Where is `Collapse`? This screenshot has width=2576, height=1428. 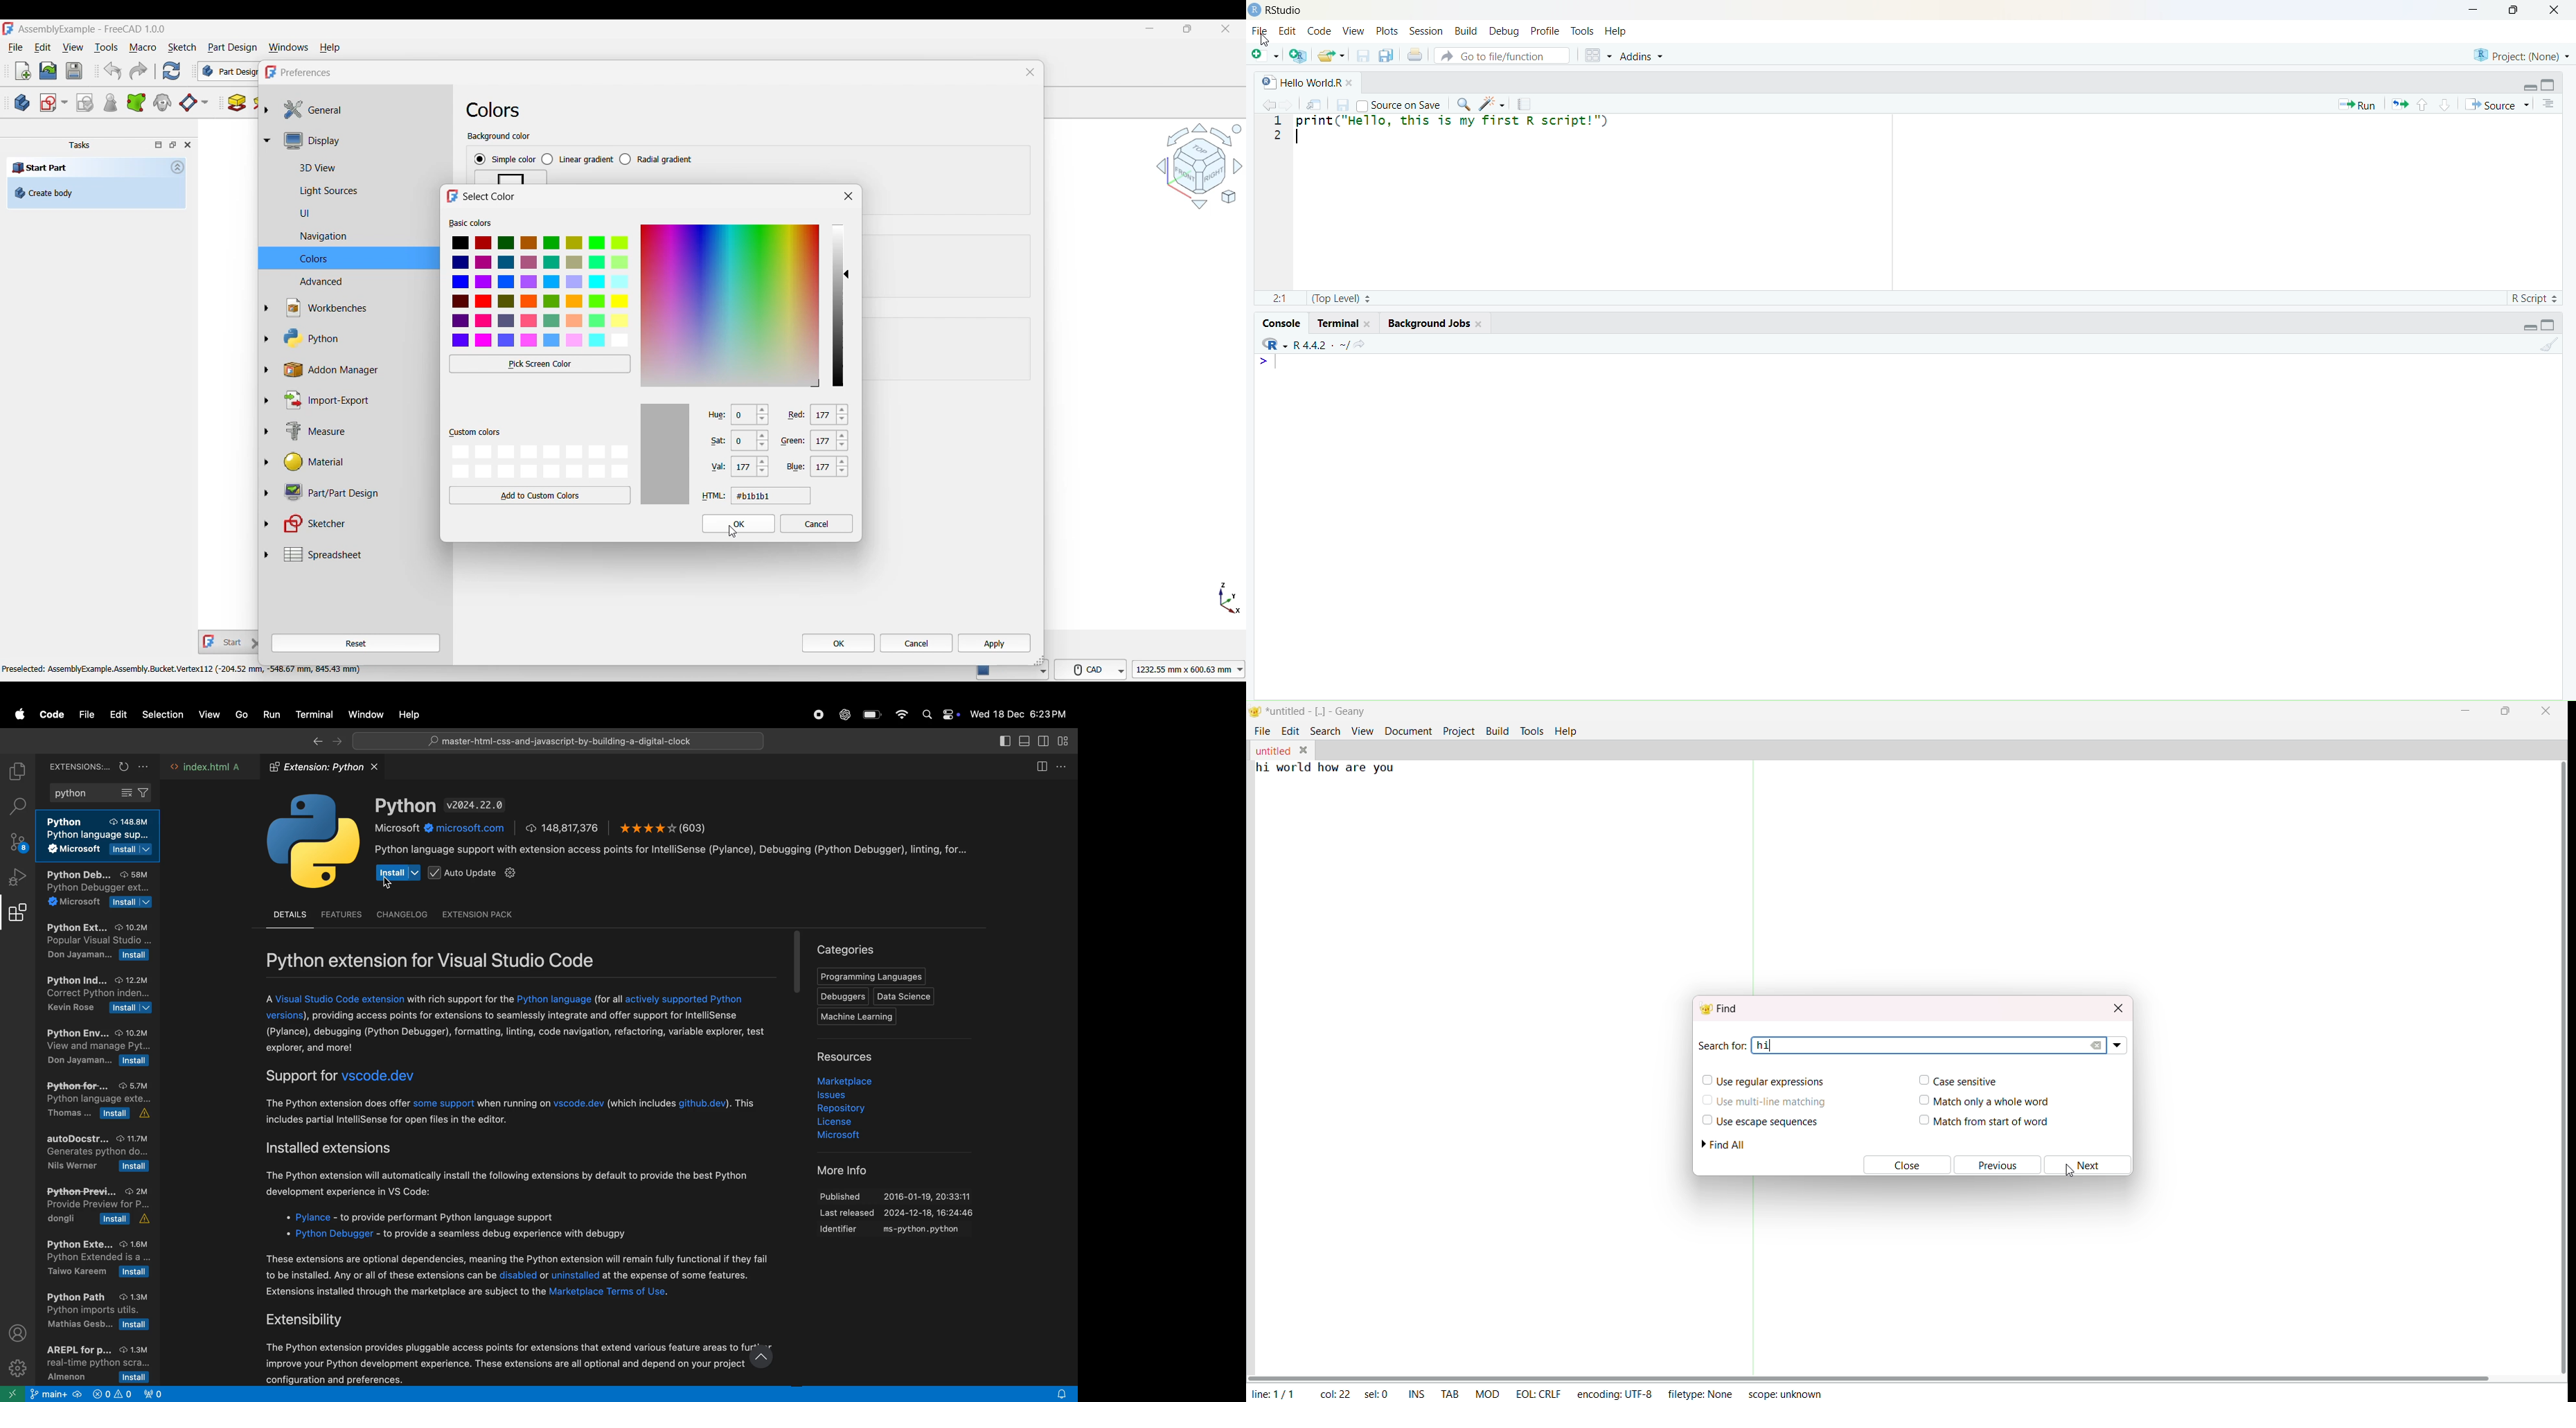
Collapse is located at coordinates (178, 167).